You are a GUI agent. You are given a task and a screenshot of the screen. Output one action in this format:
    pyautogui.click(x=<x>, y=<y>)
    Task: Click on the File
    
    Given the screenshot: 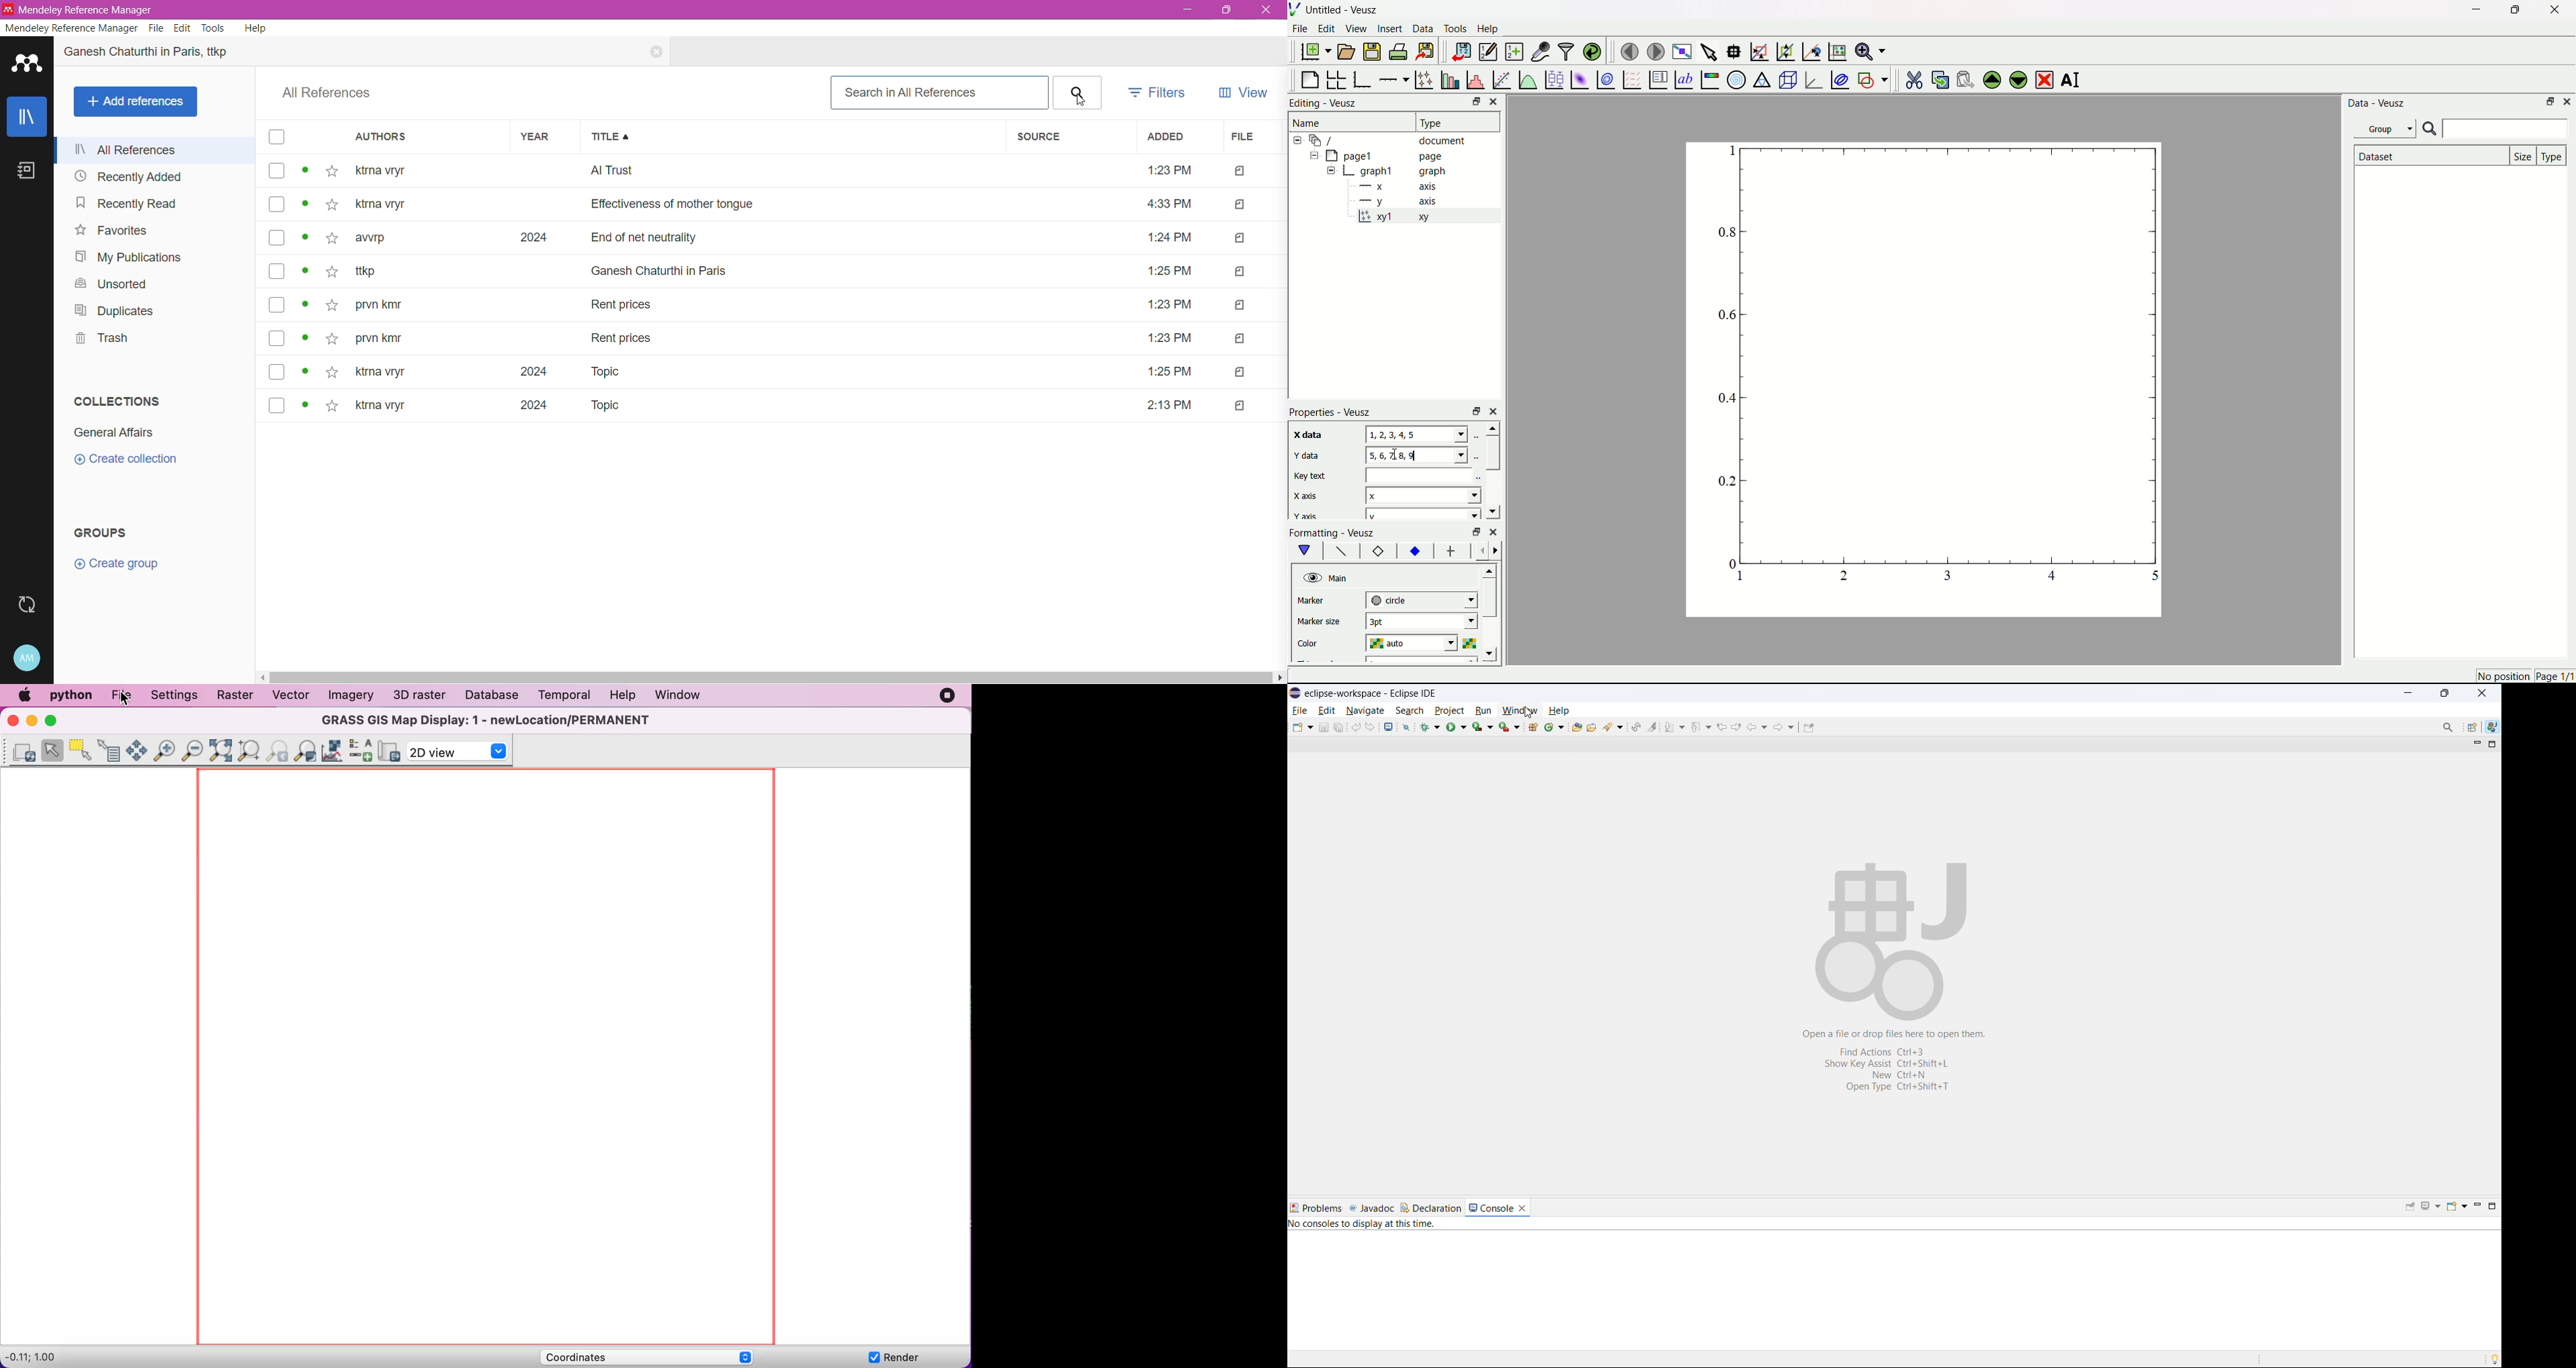 What is the action you would take?
    pyautogui.click(x=1301, y=30)
    